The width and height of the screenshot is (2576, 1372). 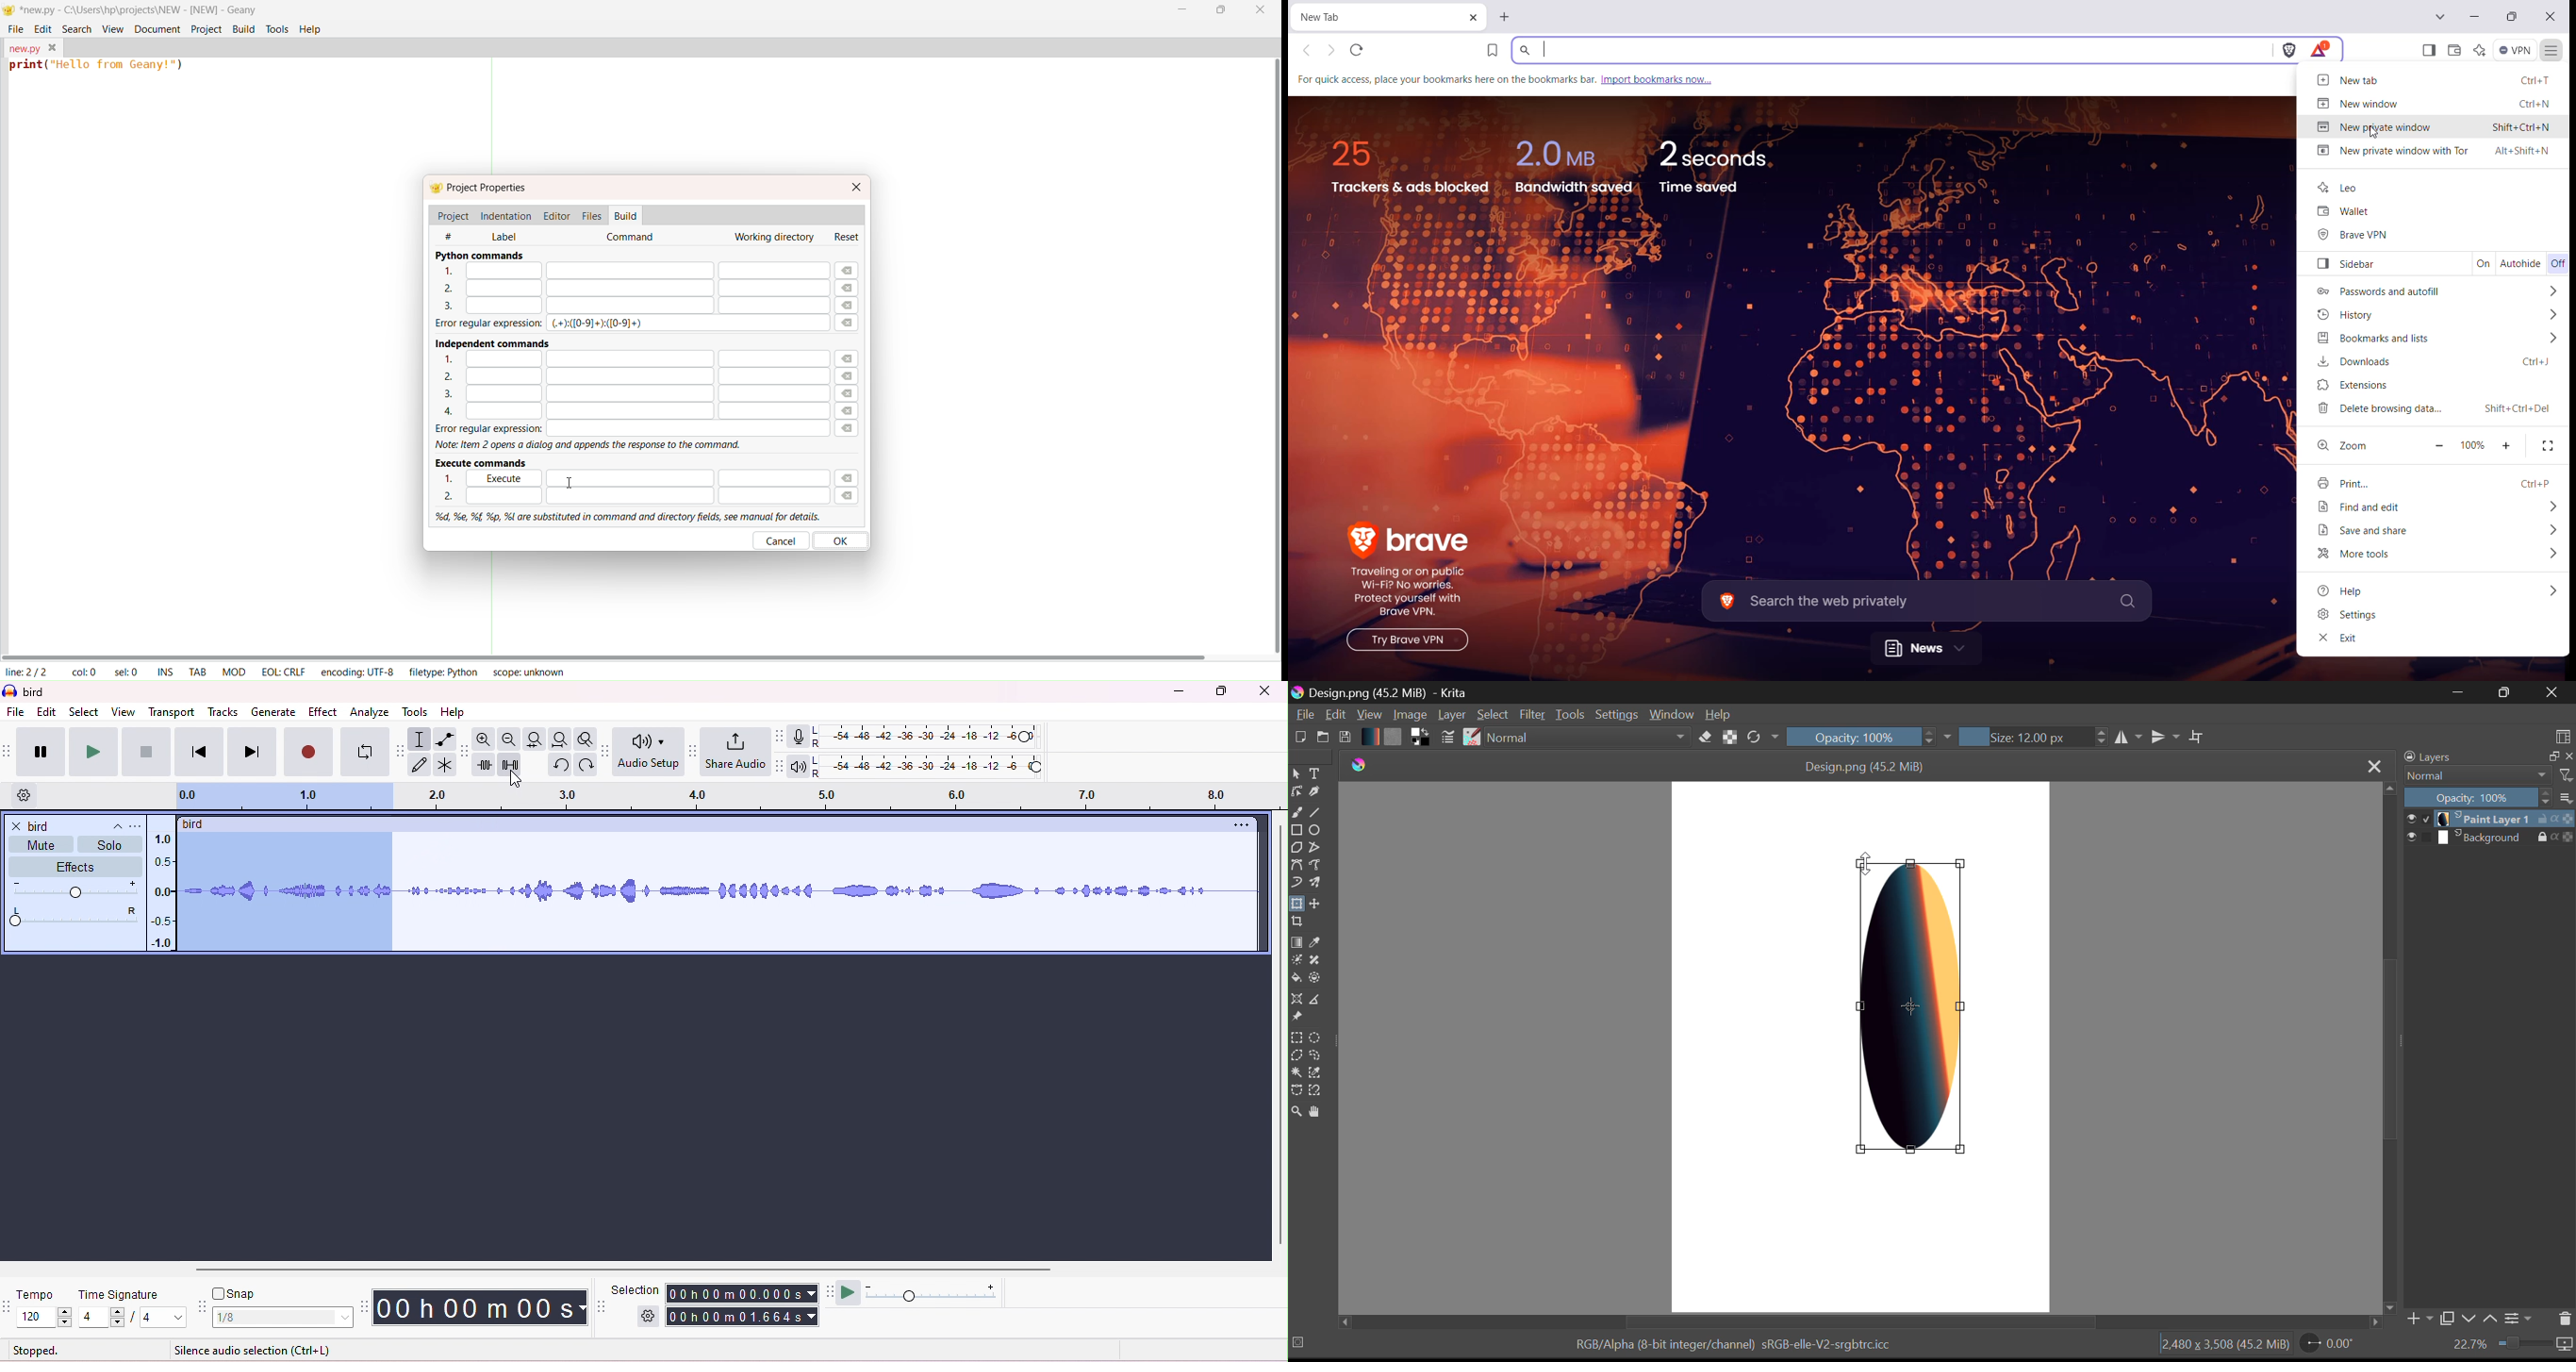 I want to click on transport tool bar, so click(x=8, y=749).